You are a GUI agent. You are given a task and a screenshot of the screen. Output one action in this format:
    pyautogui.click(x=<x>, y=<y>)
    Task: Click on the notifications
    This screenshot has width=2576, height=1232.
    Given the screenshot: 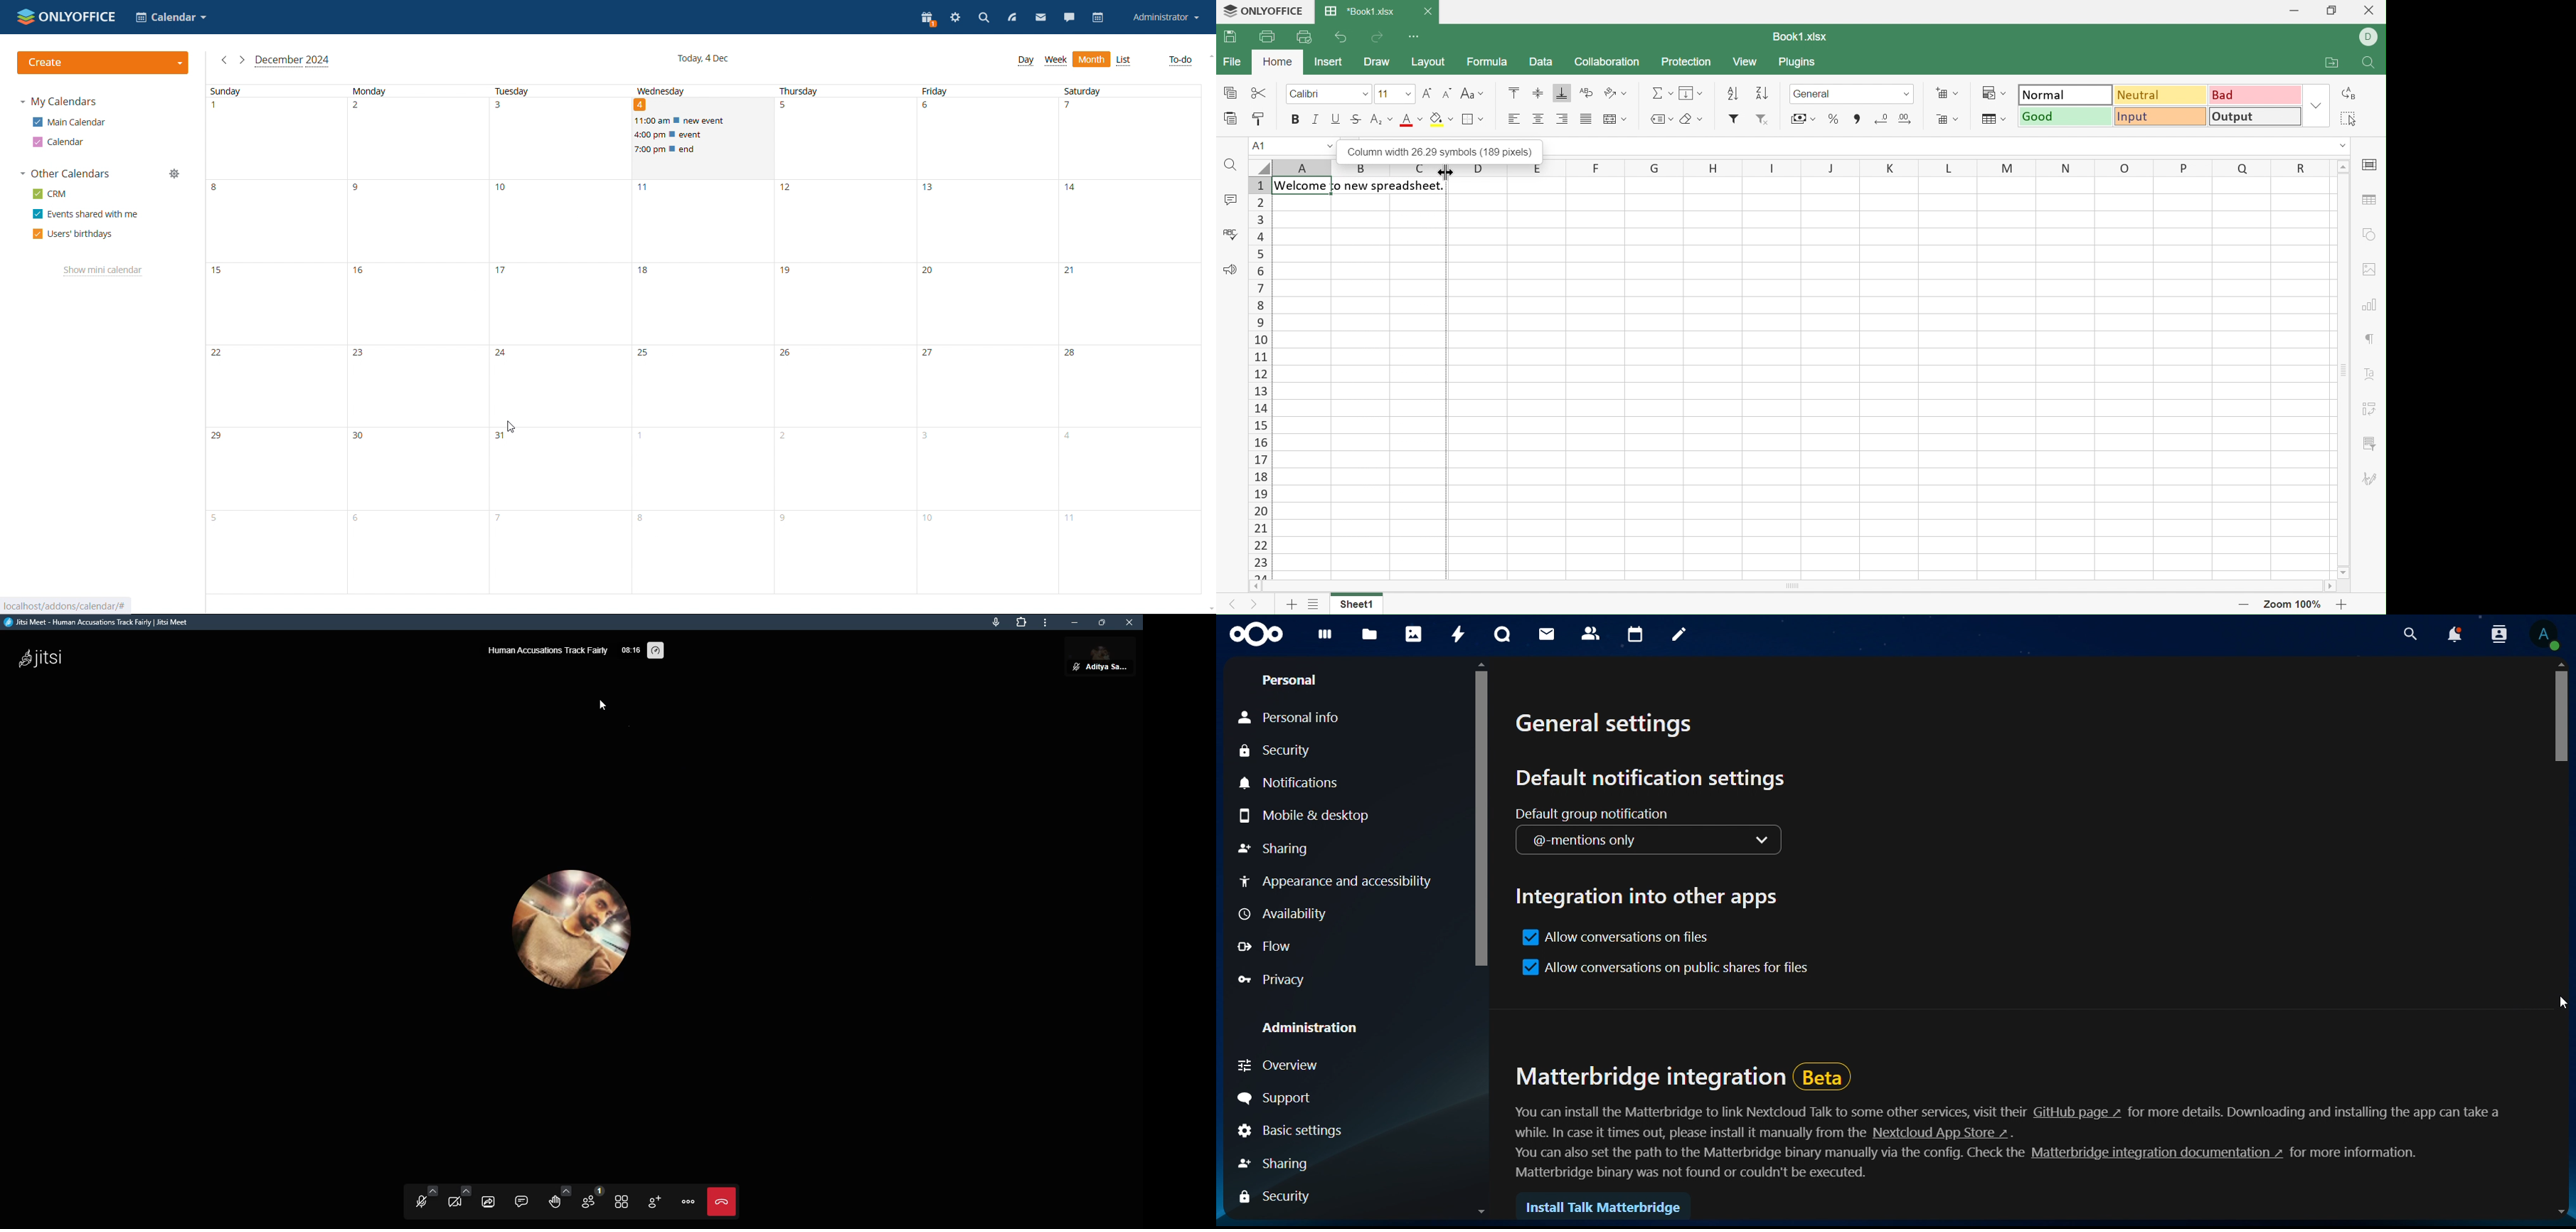 What is the action you would take?
    pyautogui.click(x=2454, y=634)
    